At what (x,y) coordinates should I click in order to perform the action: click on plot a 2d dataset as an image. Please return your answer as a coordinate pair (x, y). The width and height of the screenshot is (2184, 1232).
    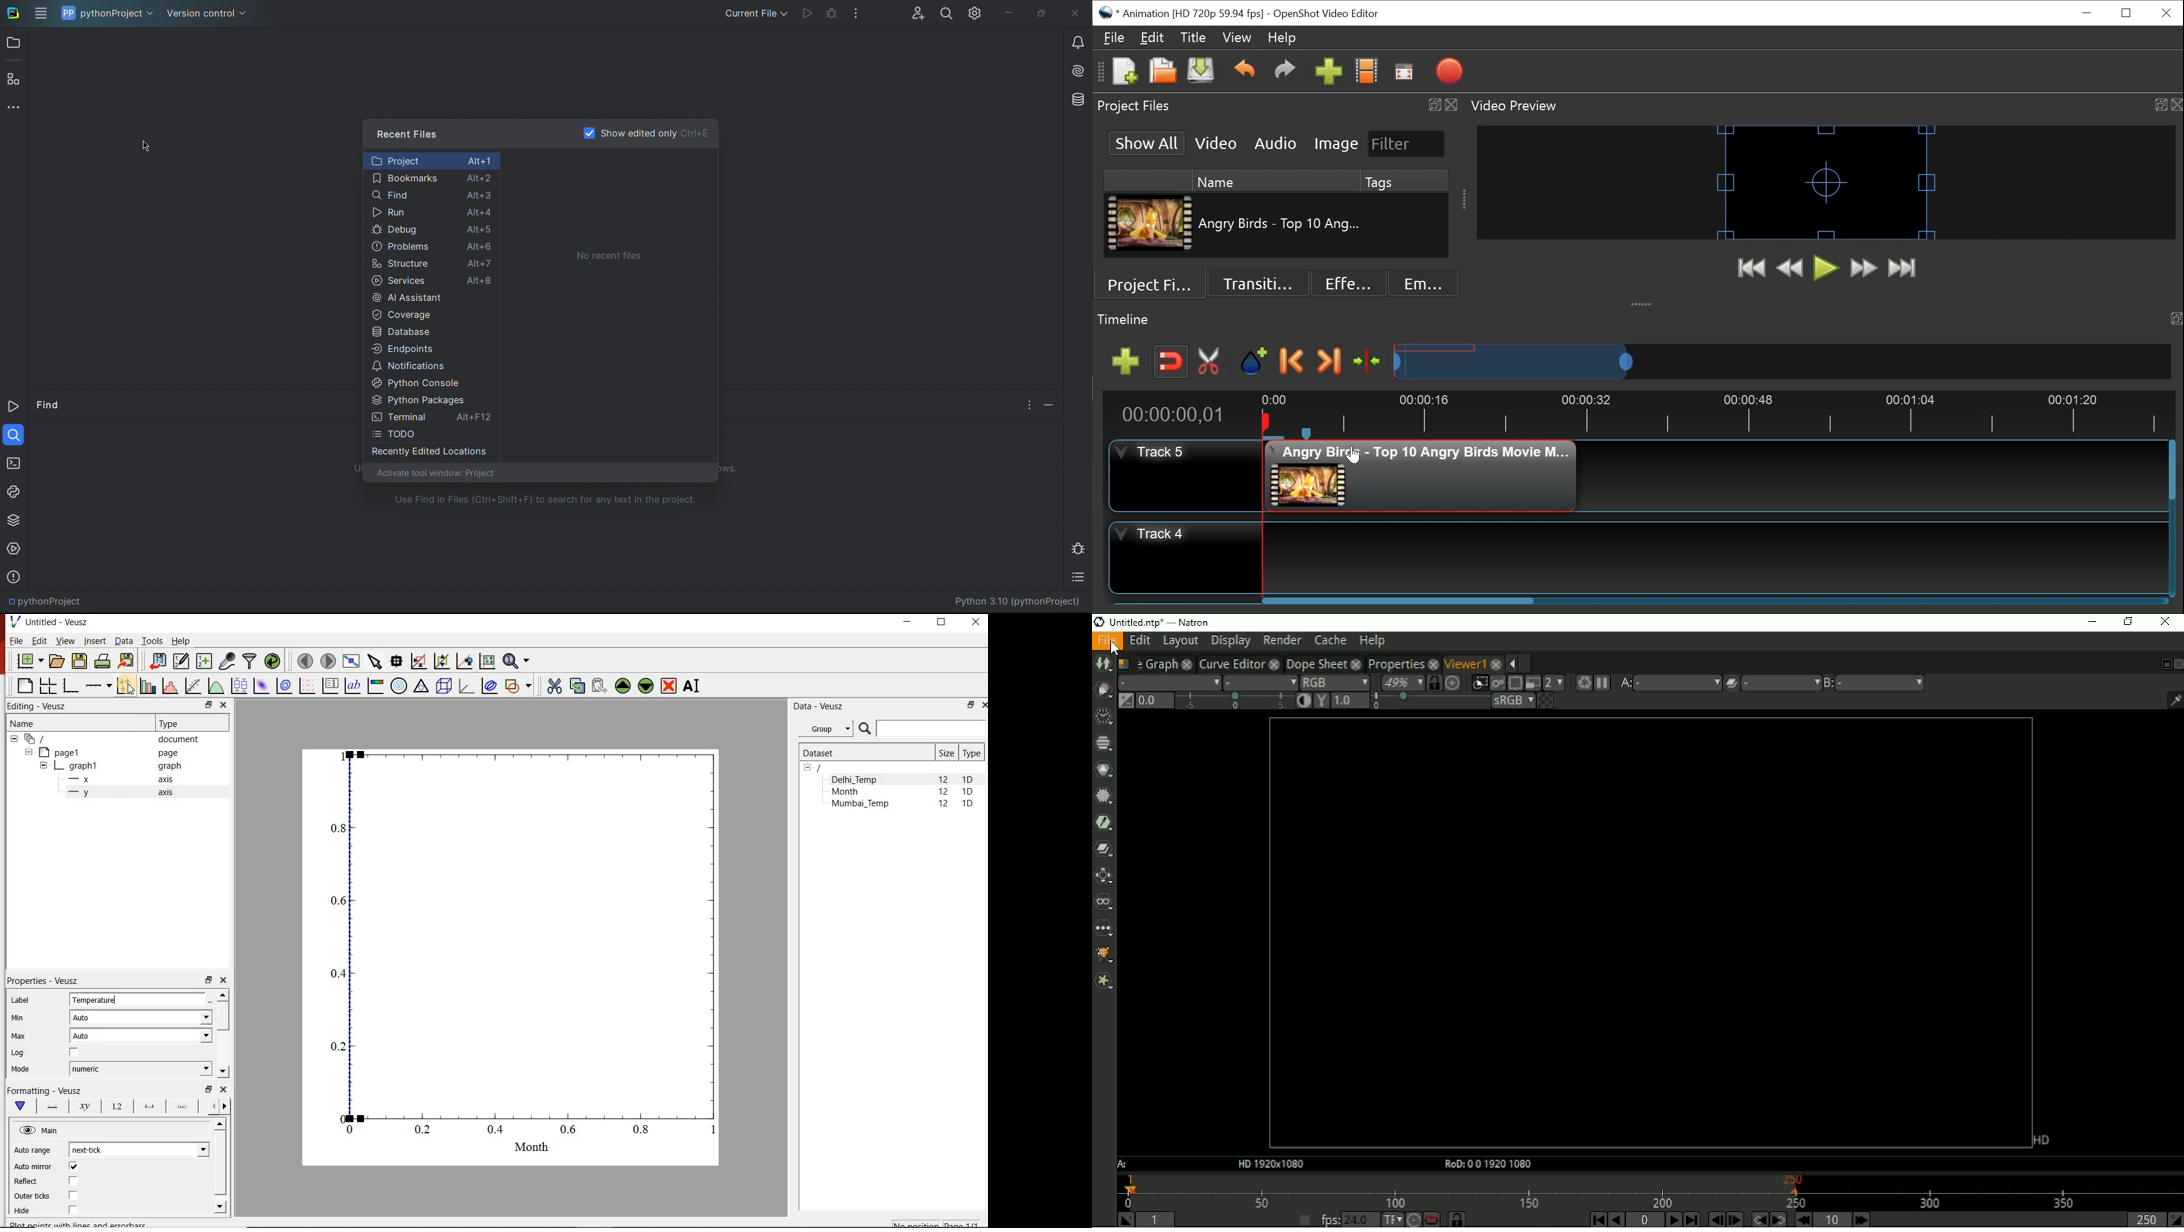
    Looking at the image, I should click on (262, 686).